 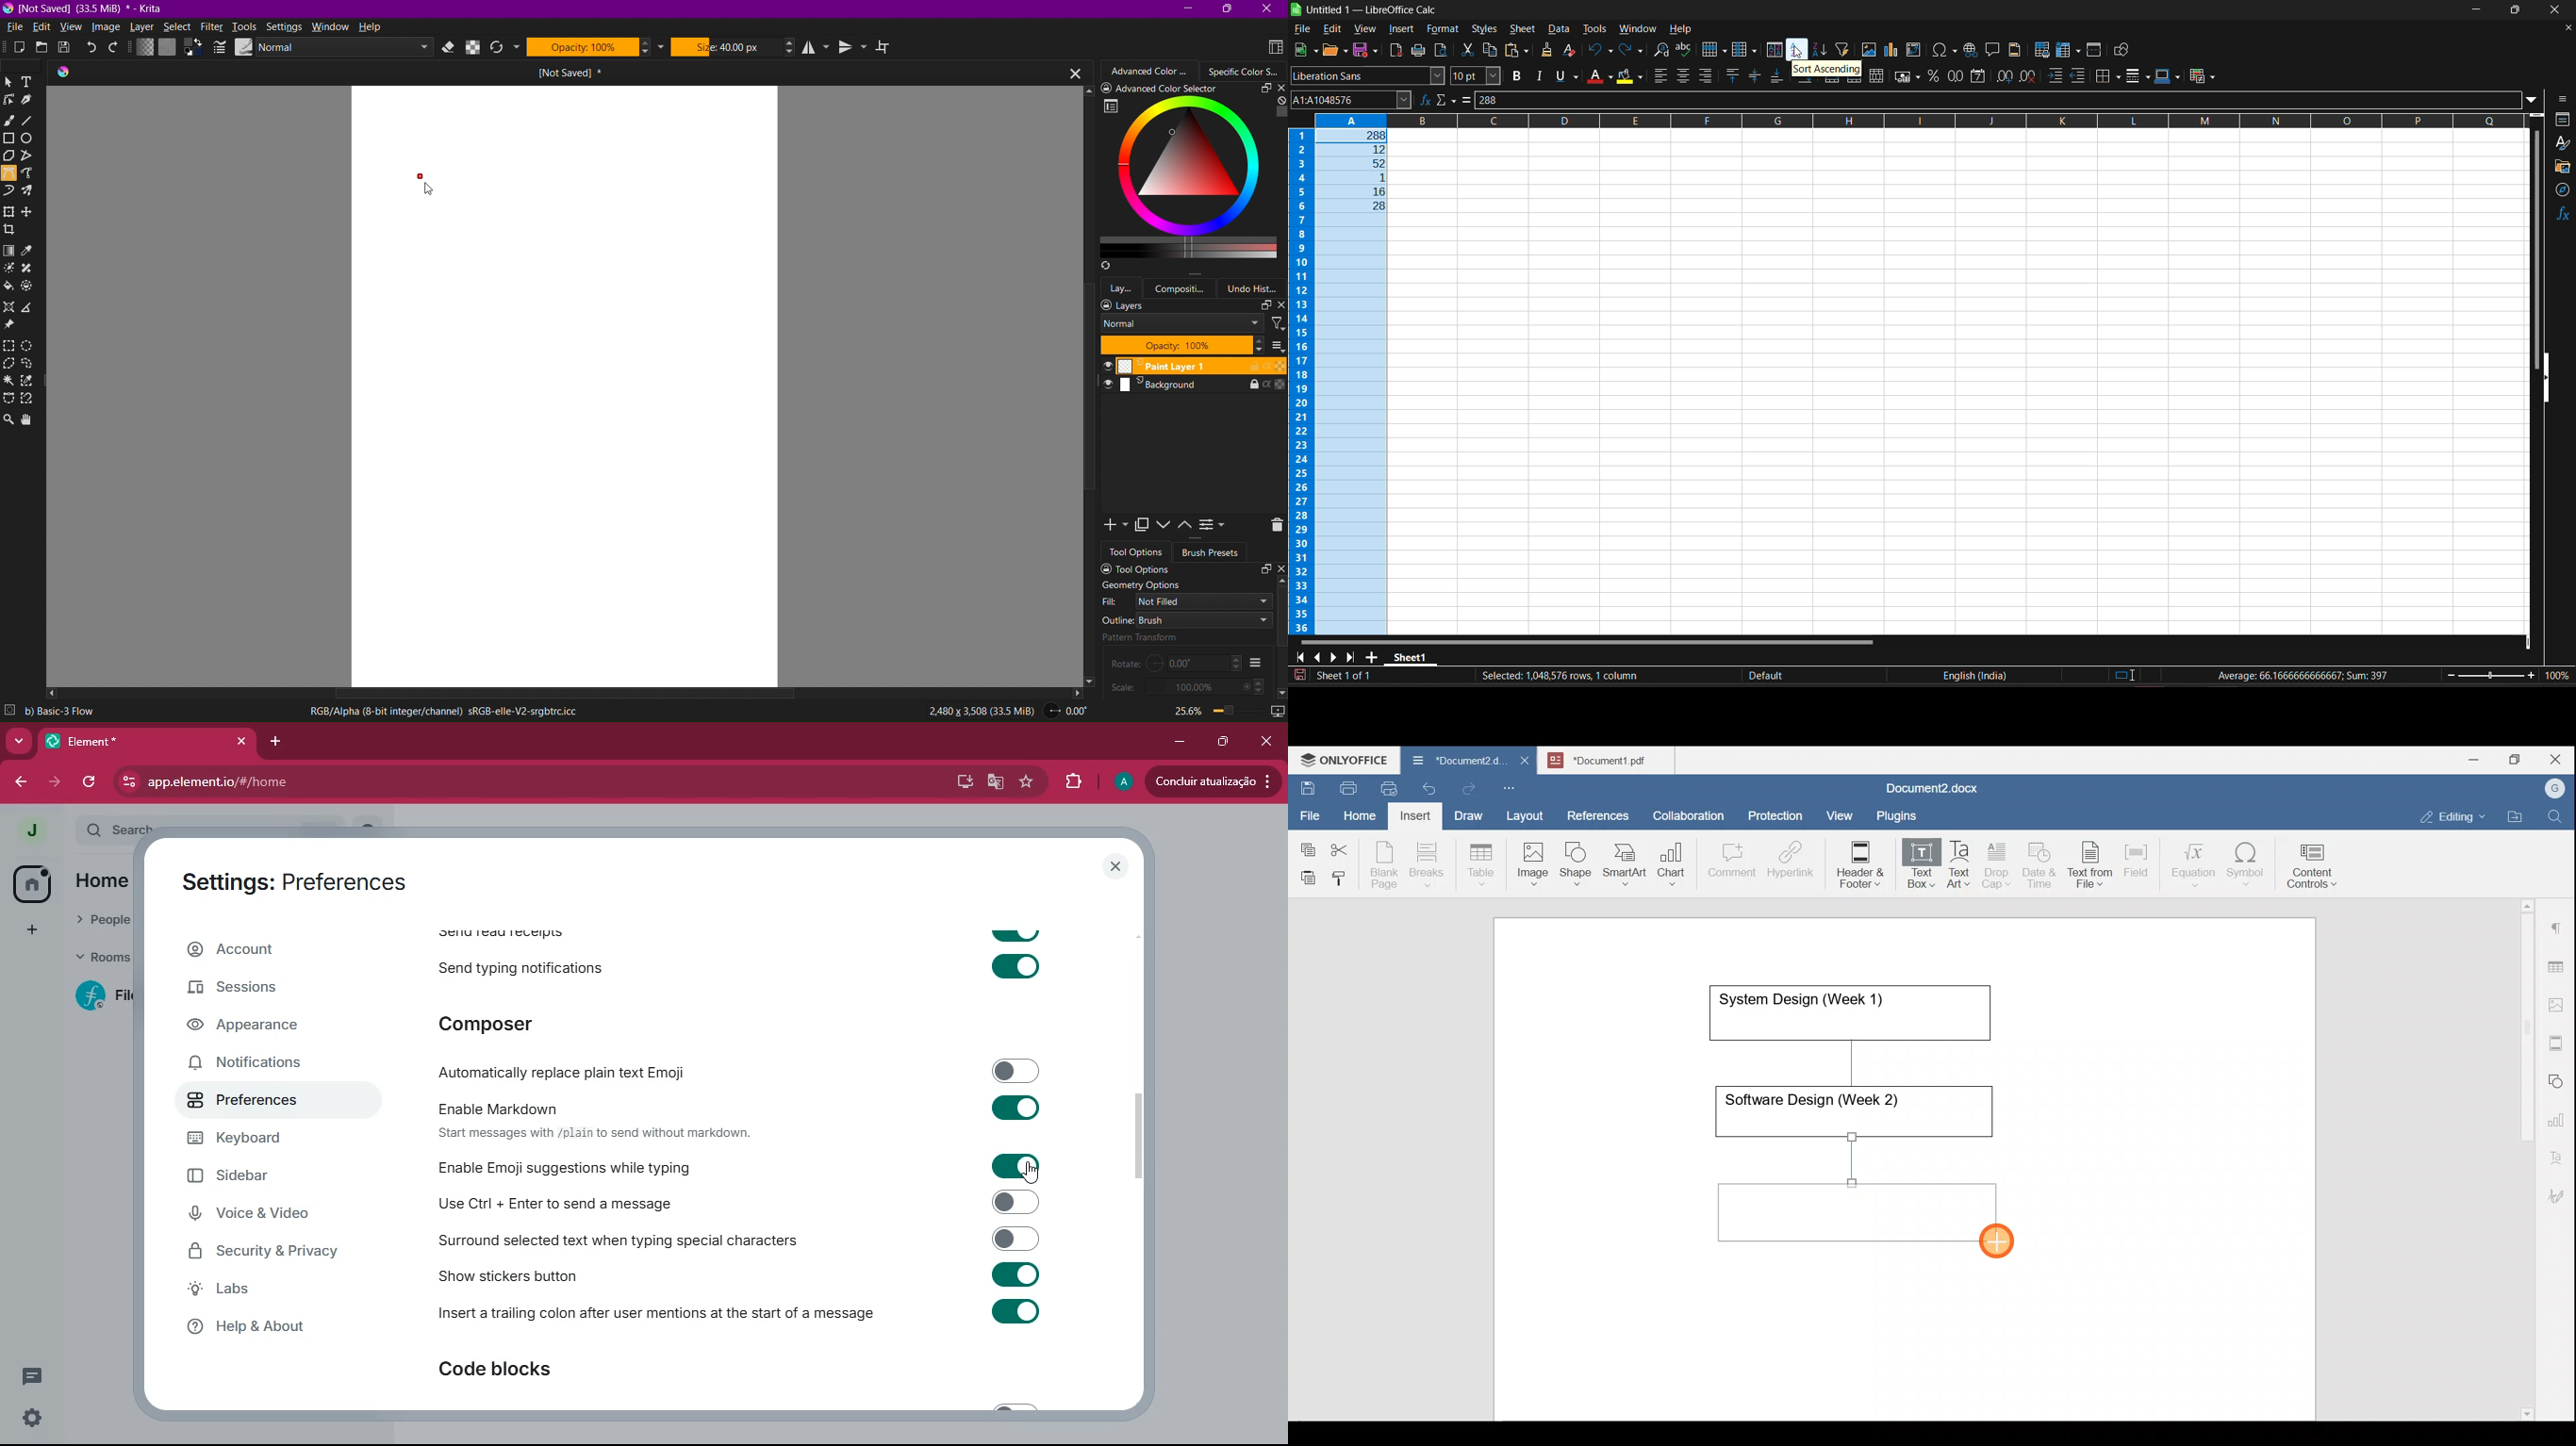 I want to click on Specific Color Selector, so click(x=1191, y=178).